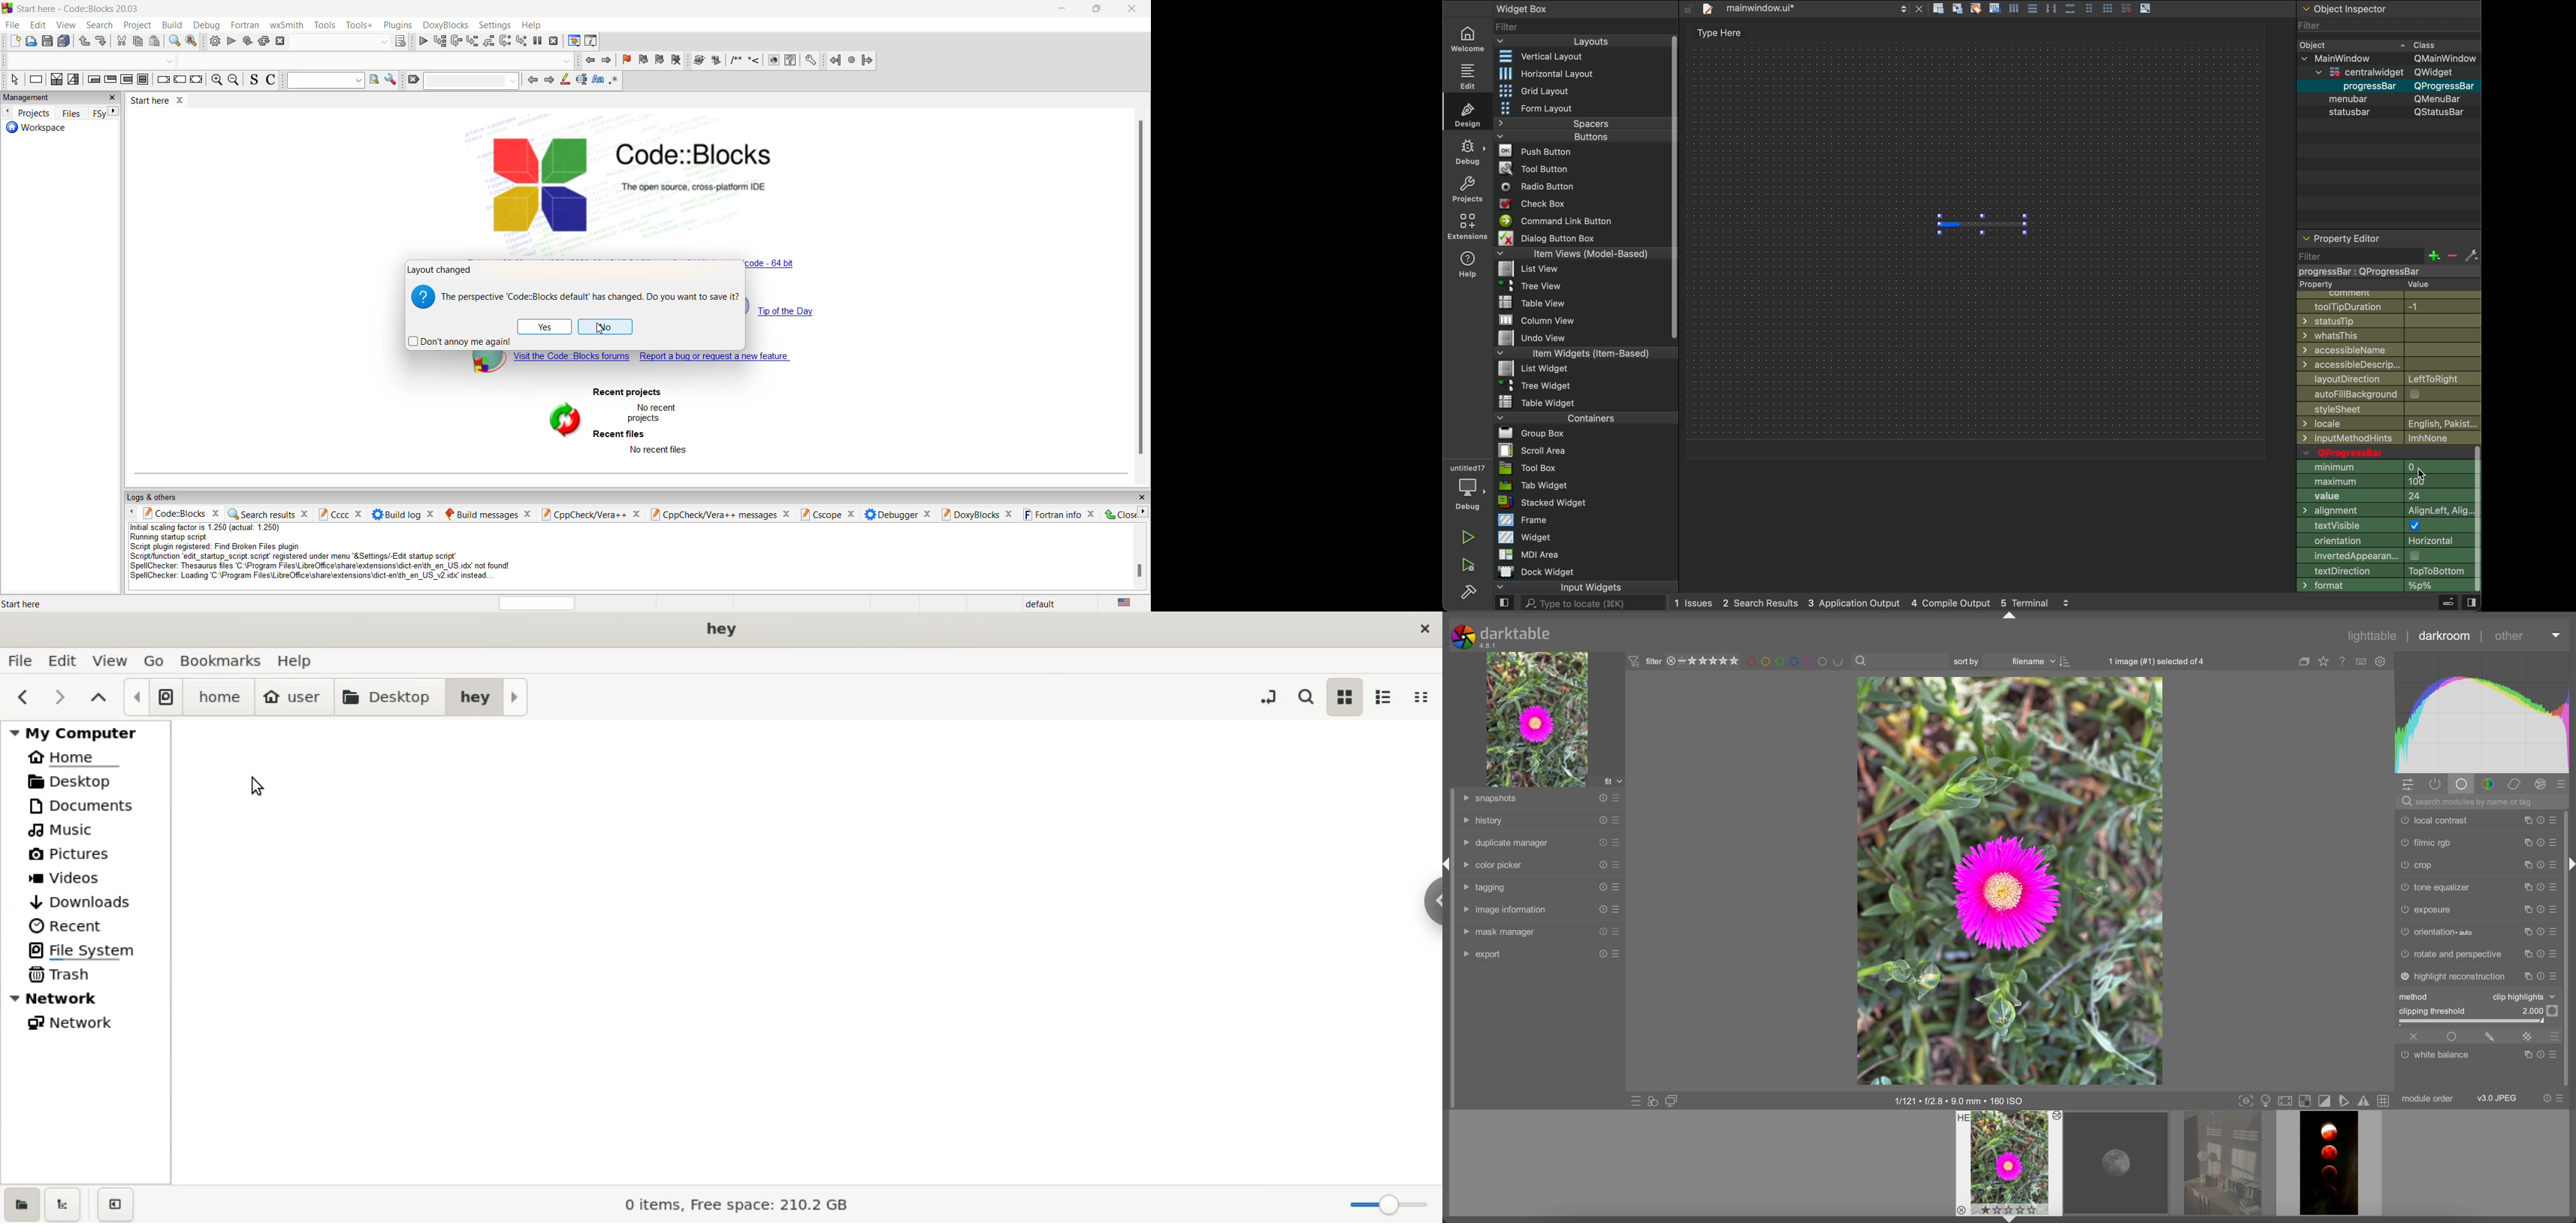 The image size is (2576, 1232). I want to click on open sidebar, so click(1504, 604).